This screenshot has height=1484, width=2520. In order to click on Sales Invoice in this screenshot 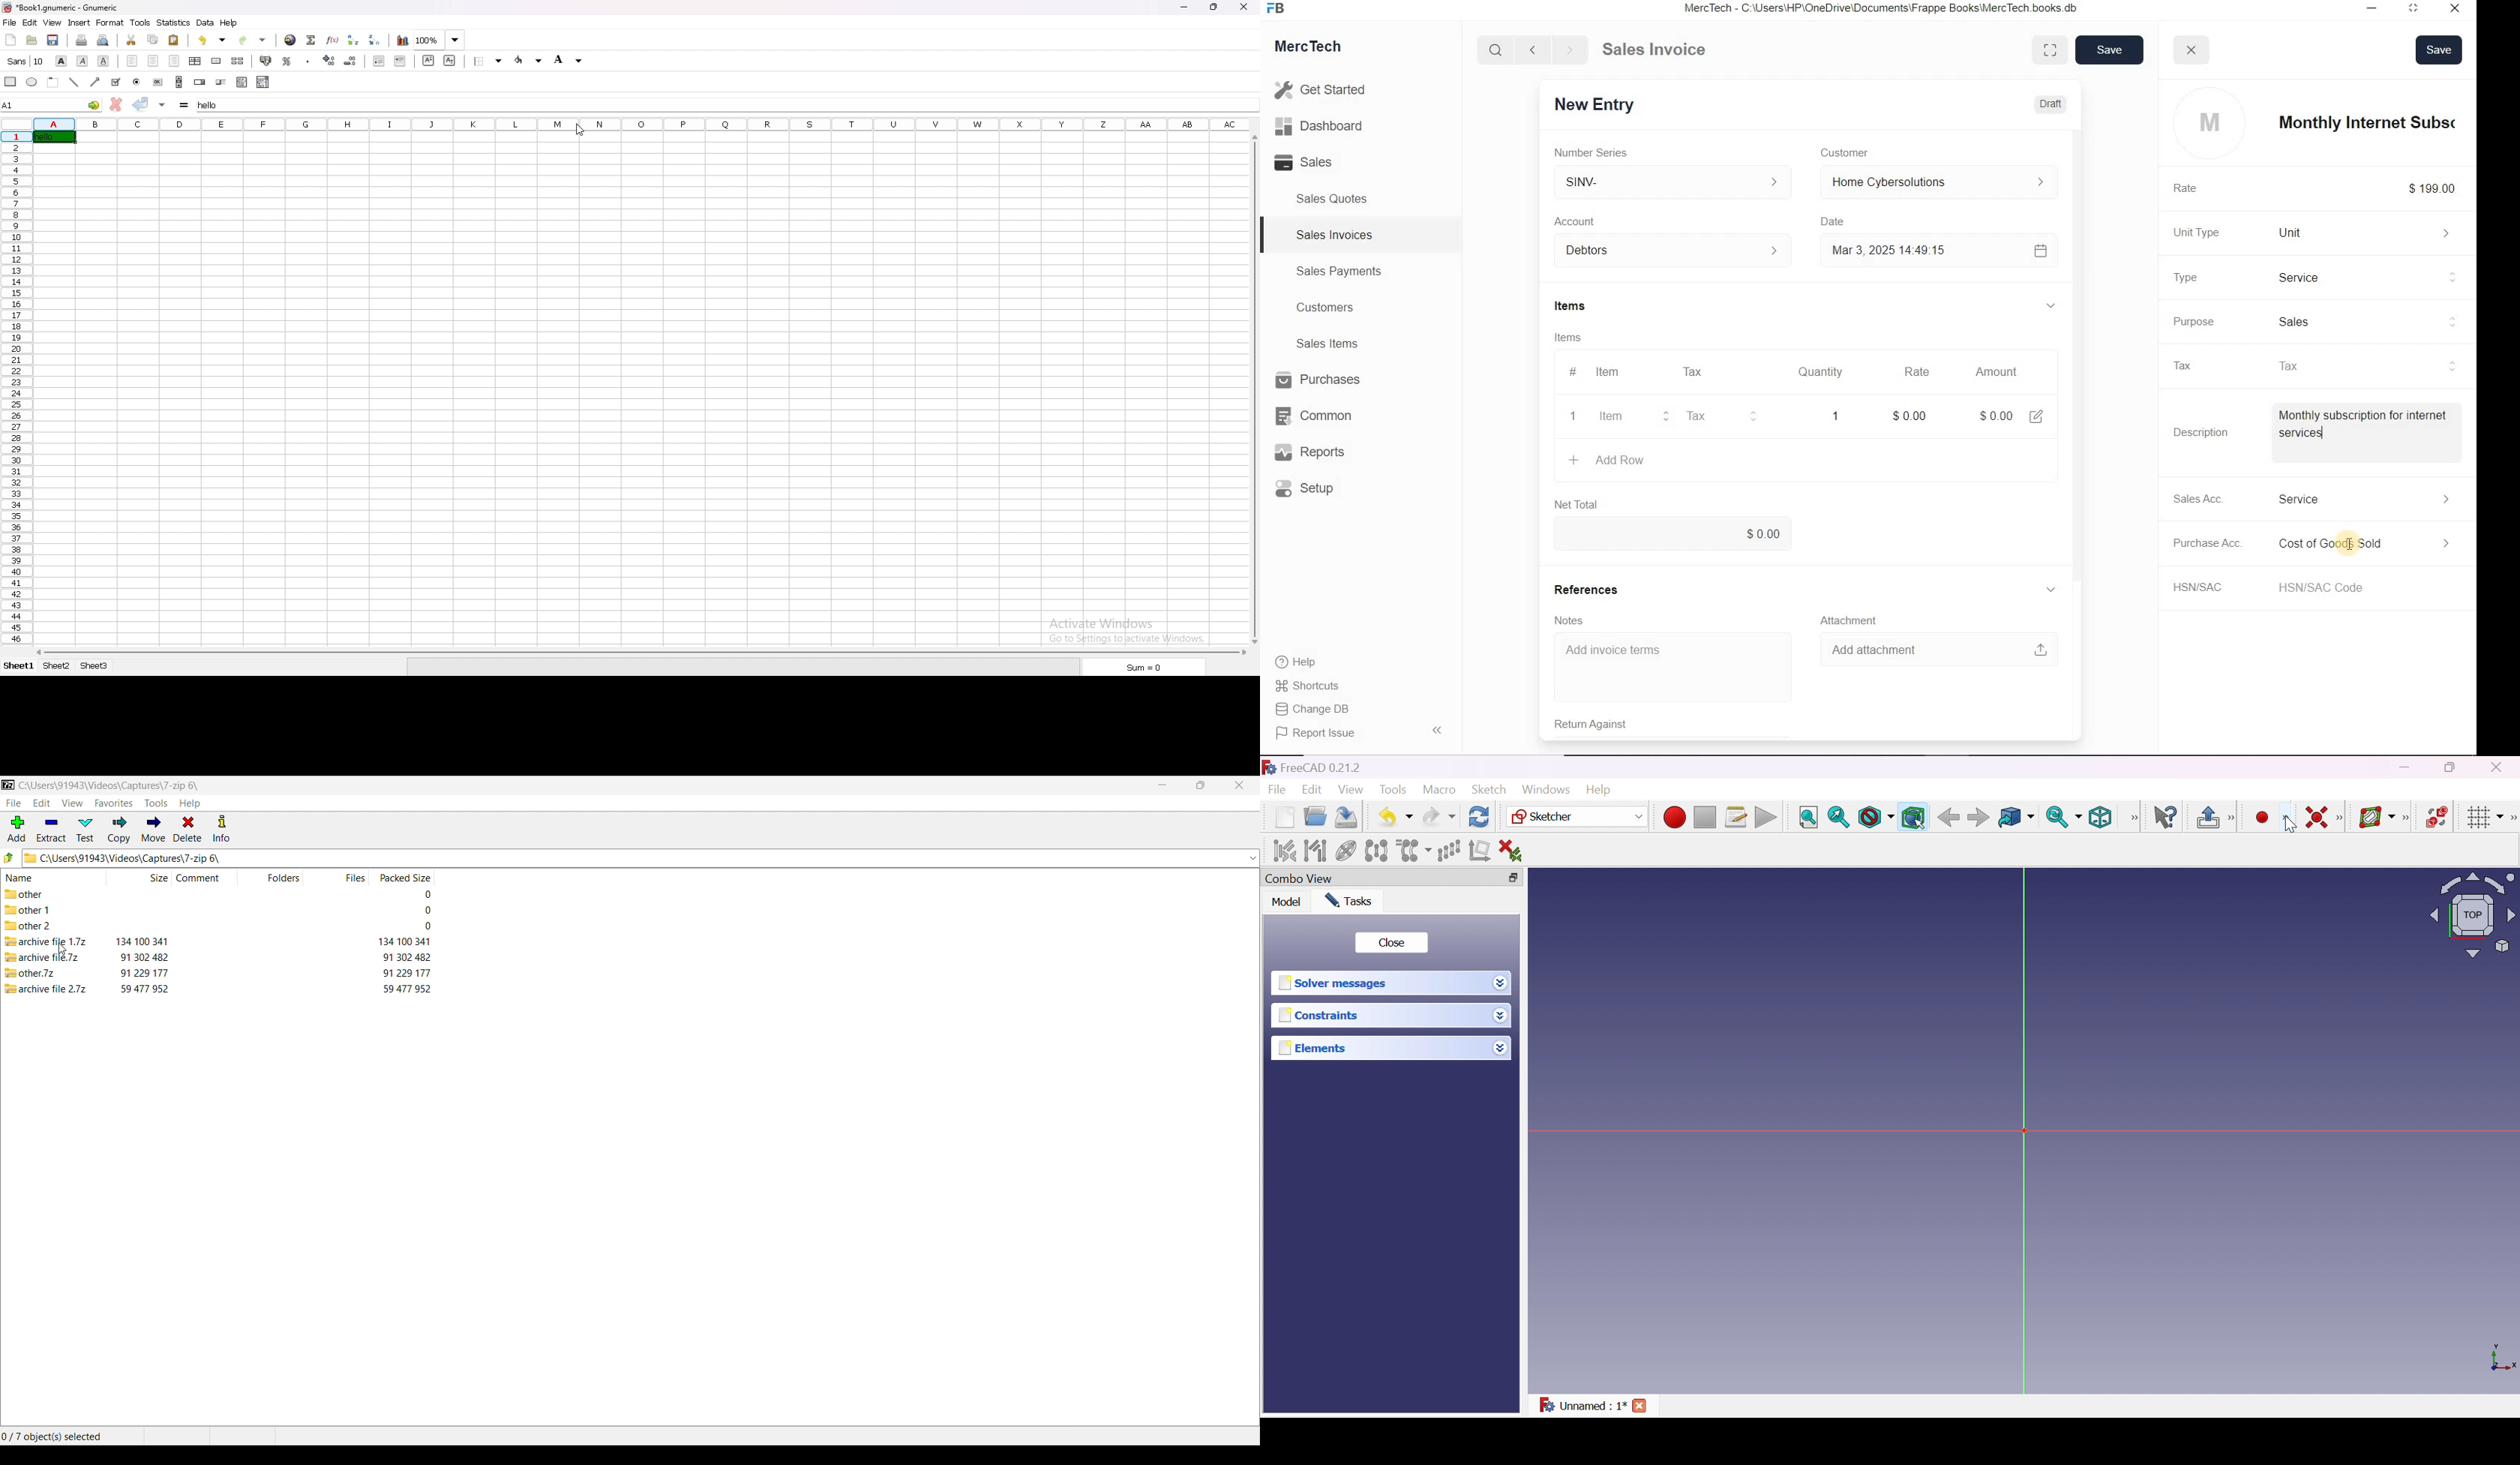, I will do `click(1655, 51)`.